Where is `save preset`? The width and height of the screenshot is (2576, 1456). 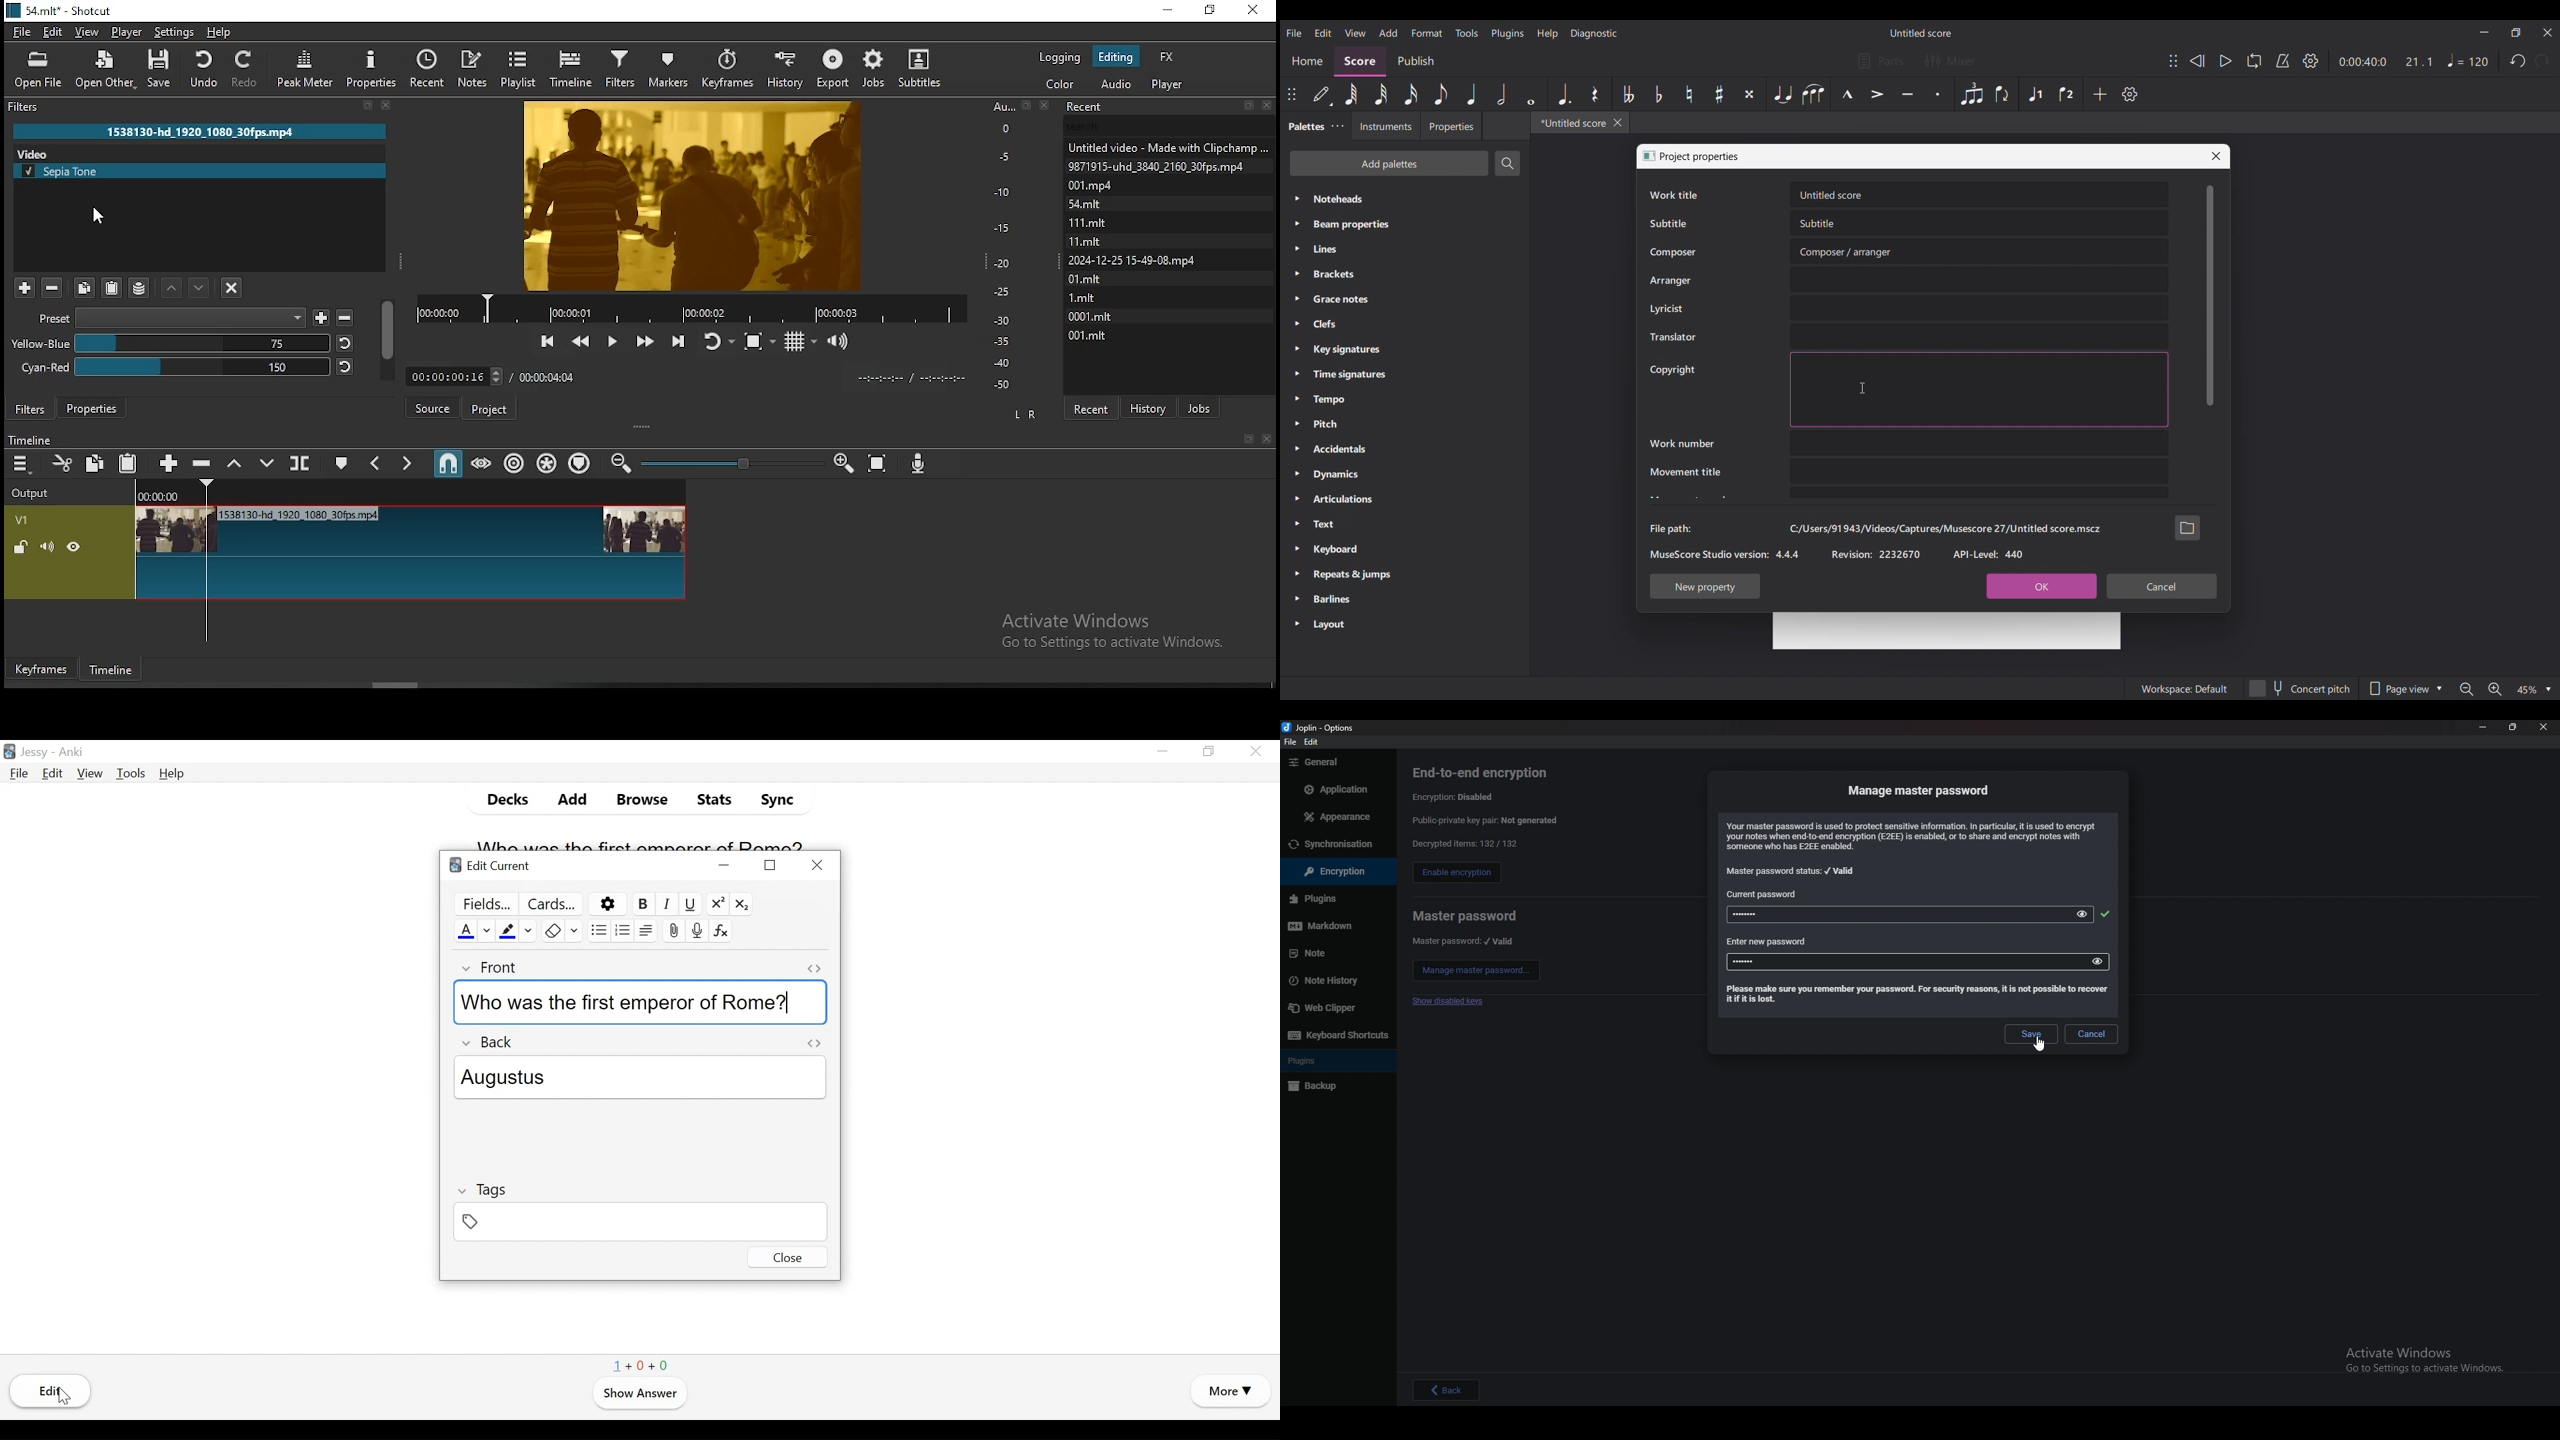
save preset is located at coordinates (321, 318).